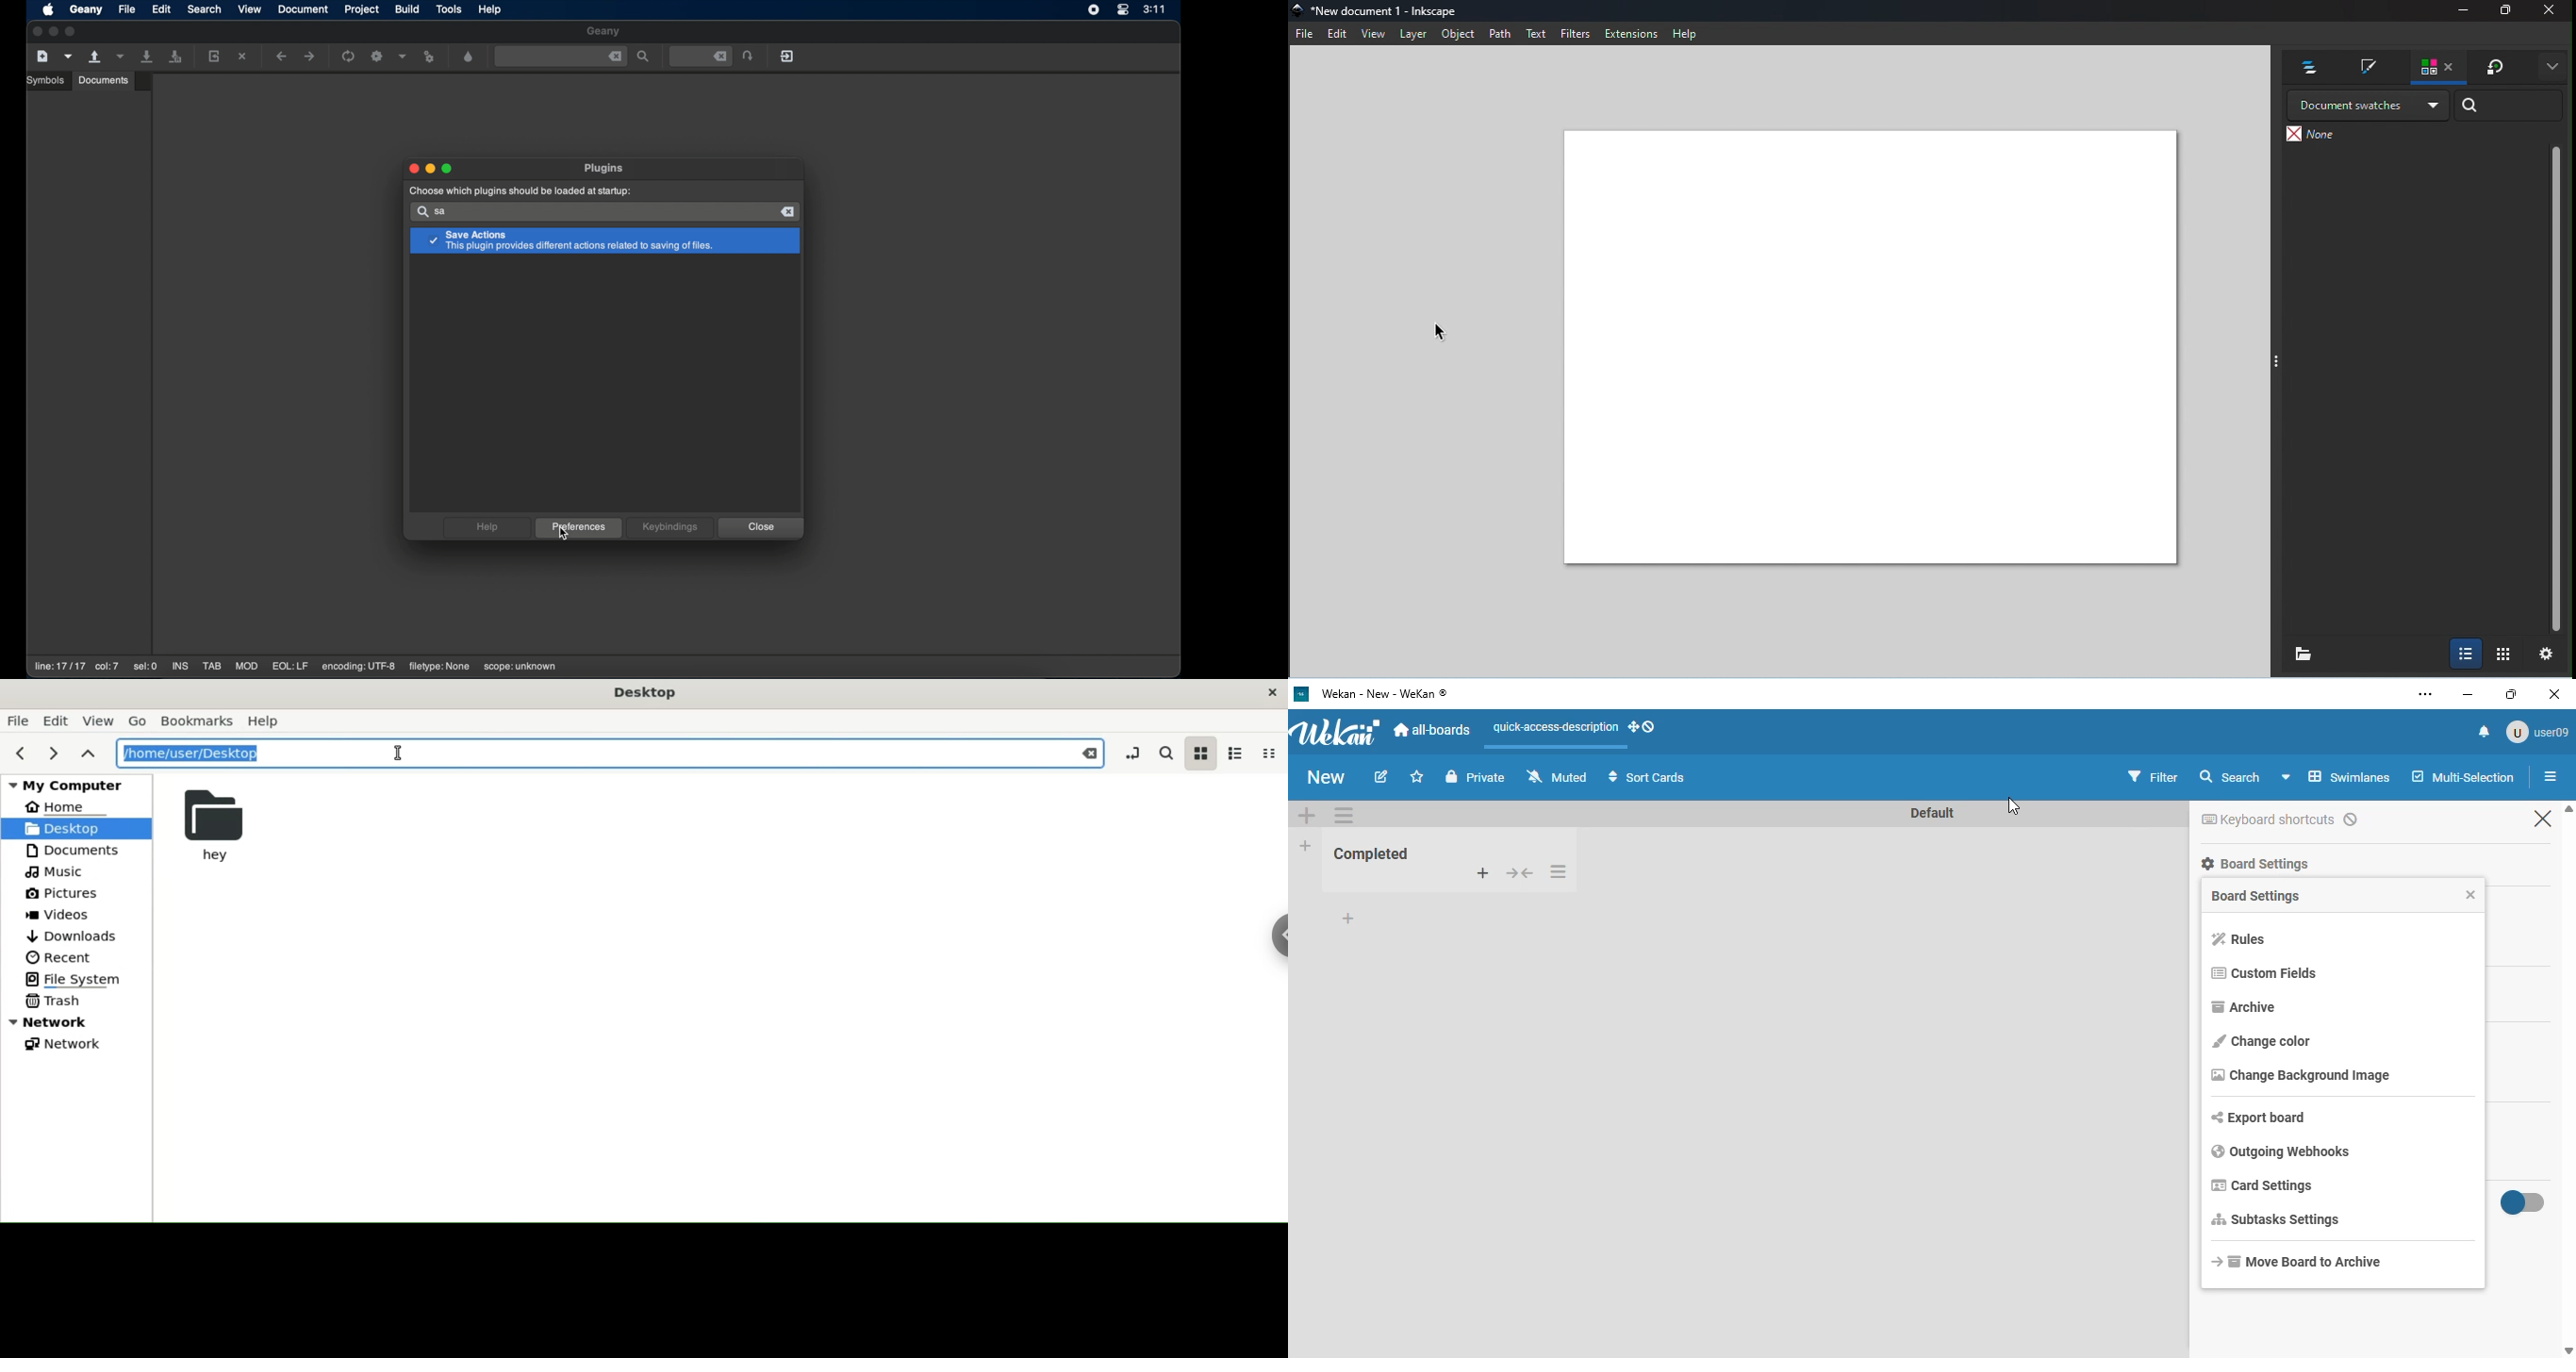 The height and width of the screenshot is (1372, 2576). I want to click on add swimlane, so click(1307, 814).